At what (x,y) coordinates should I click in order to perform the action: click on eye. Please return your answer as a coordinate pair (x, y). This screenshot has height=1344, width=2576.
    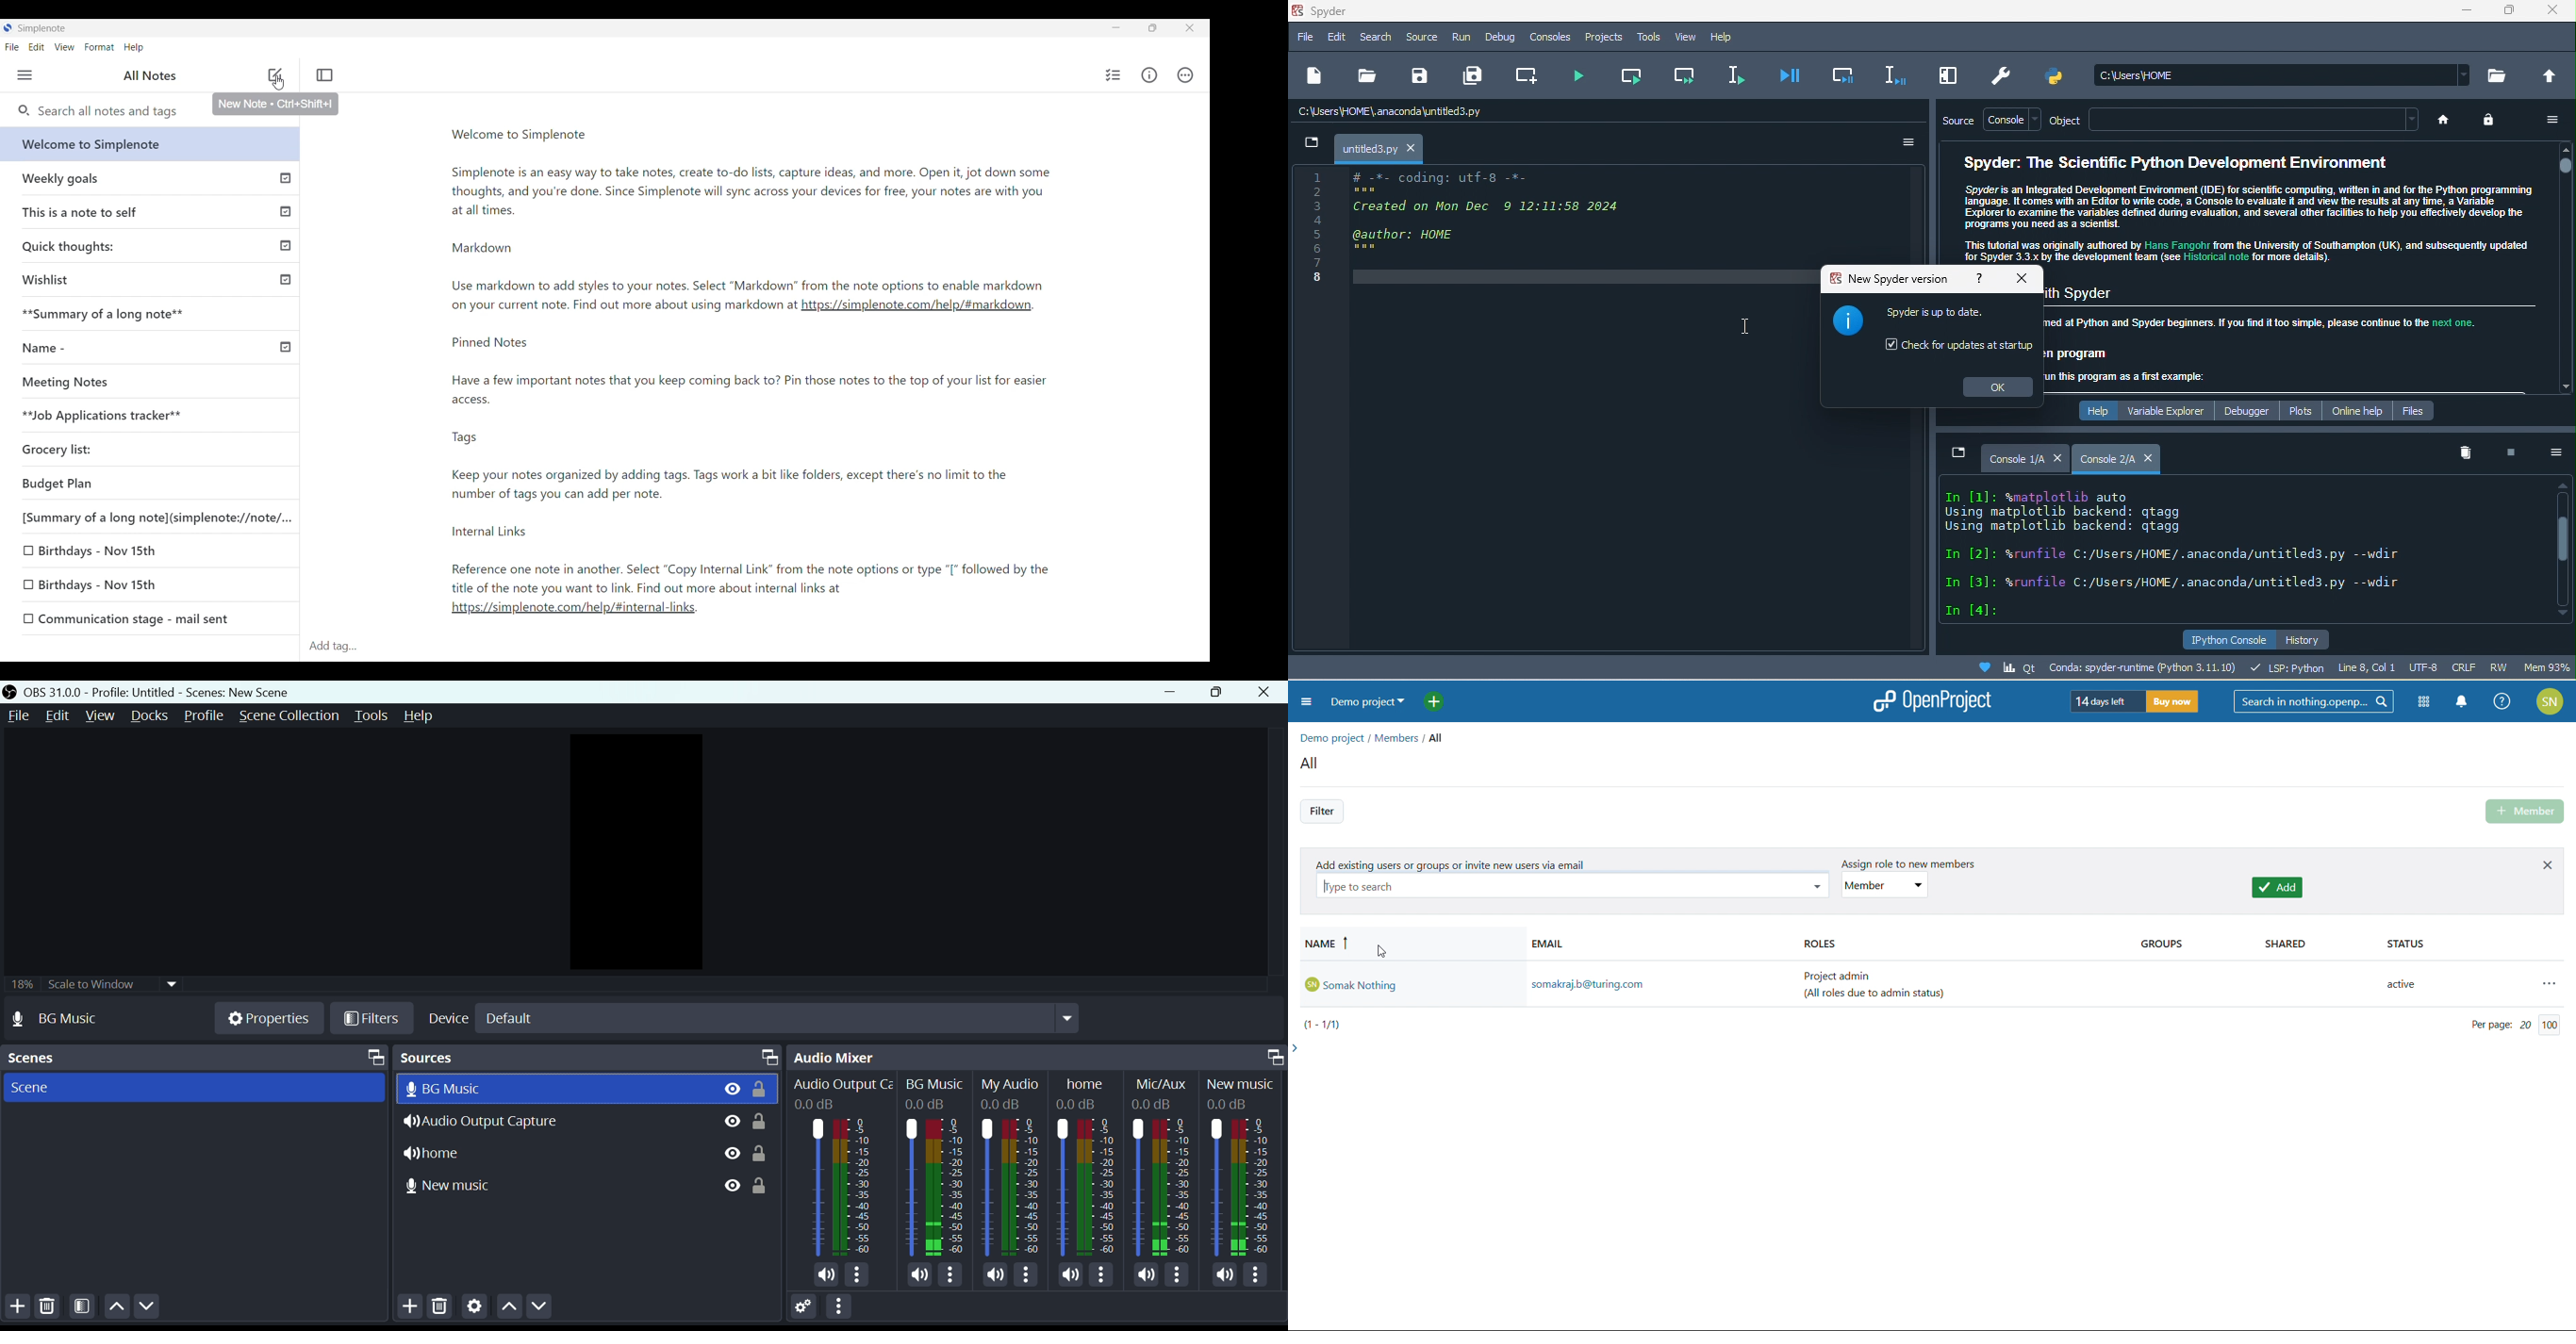
    Looking at the image, I should click on (726, 1186).